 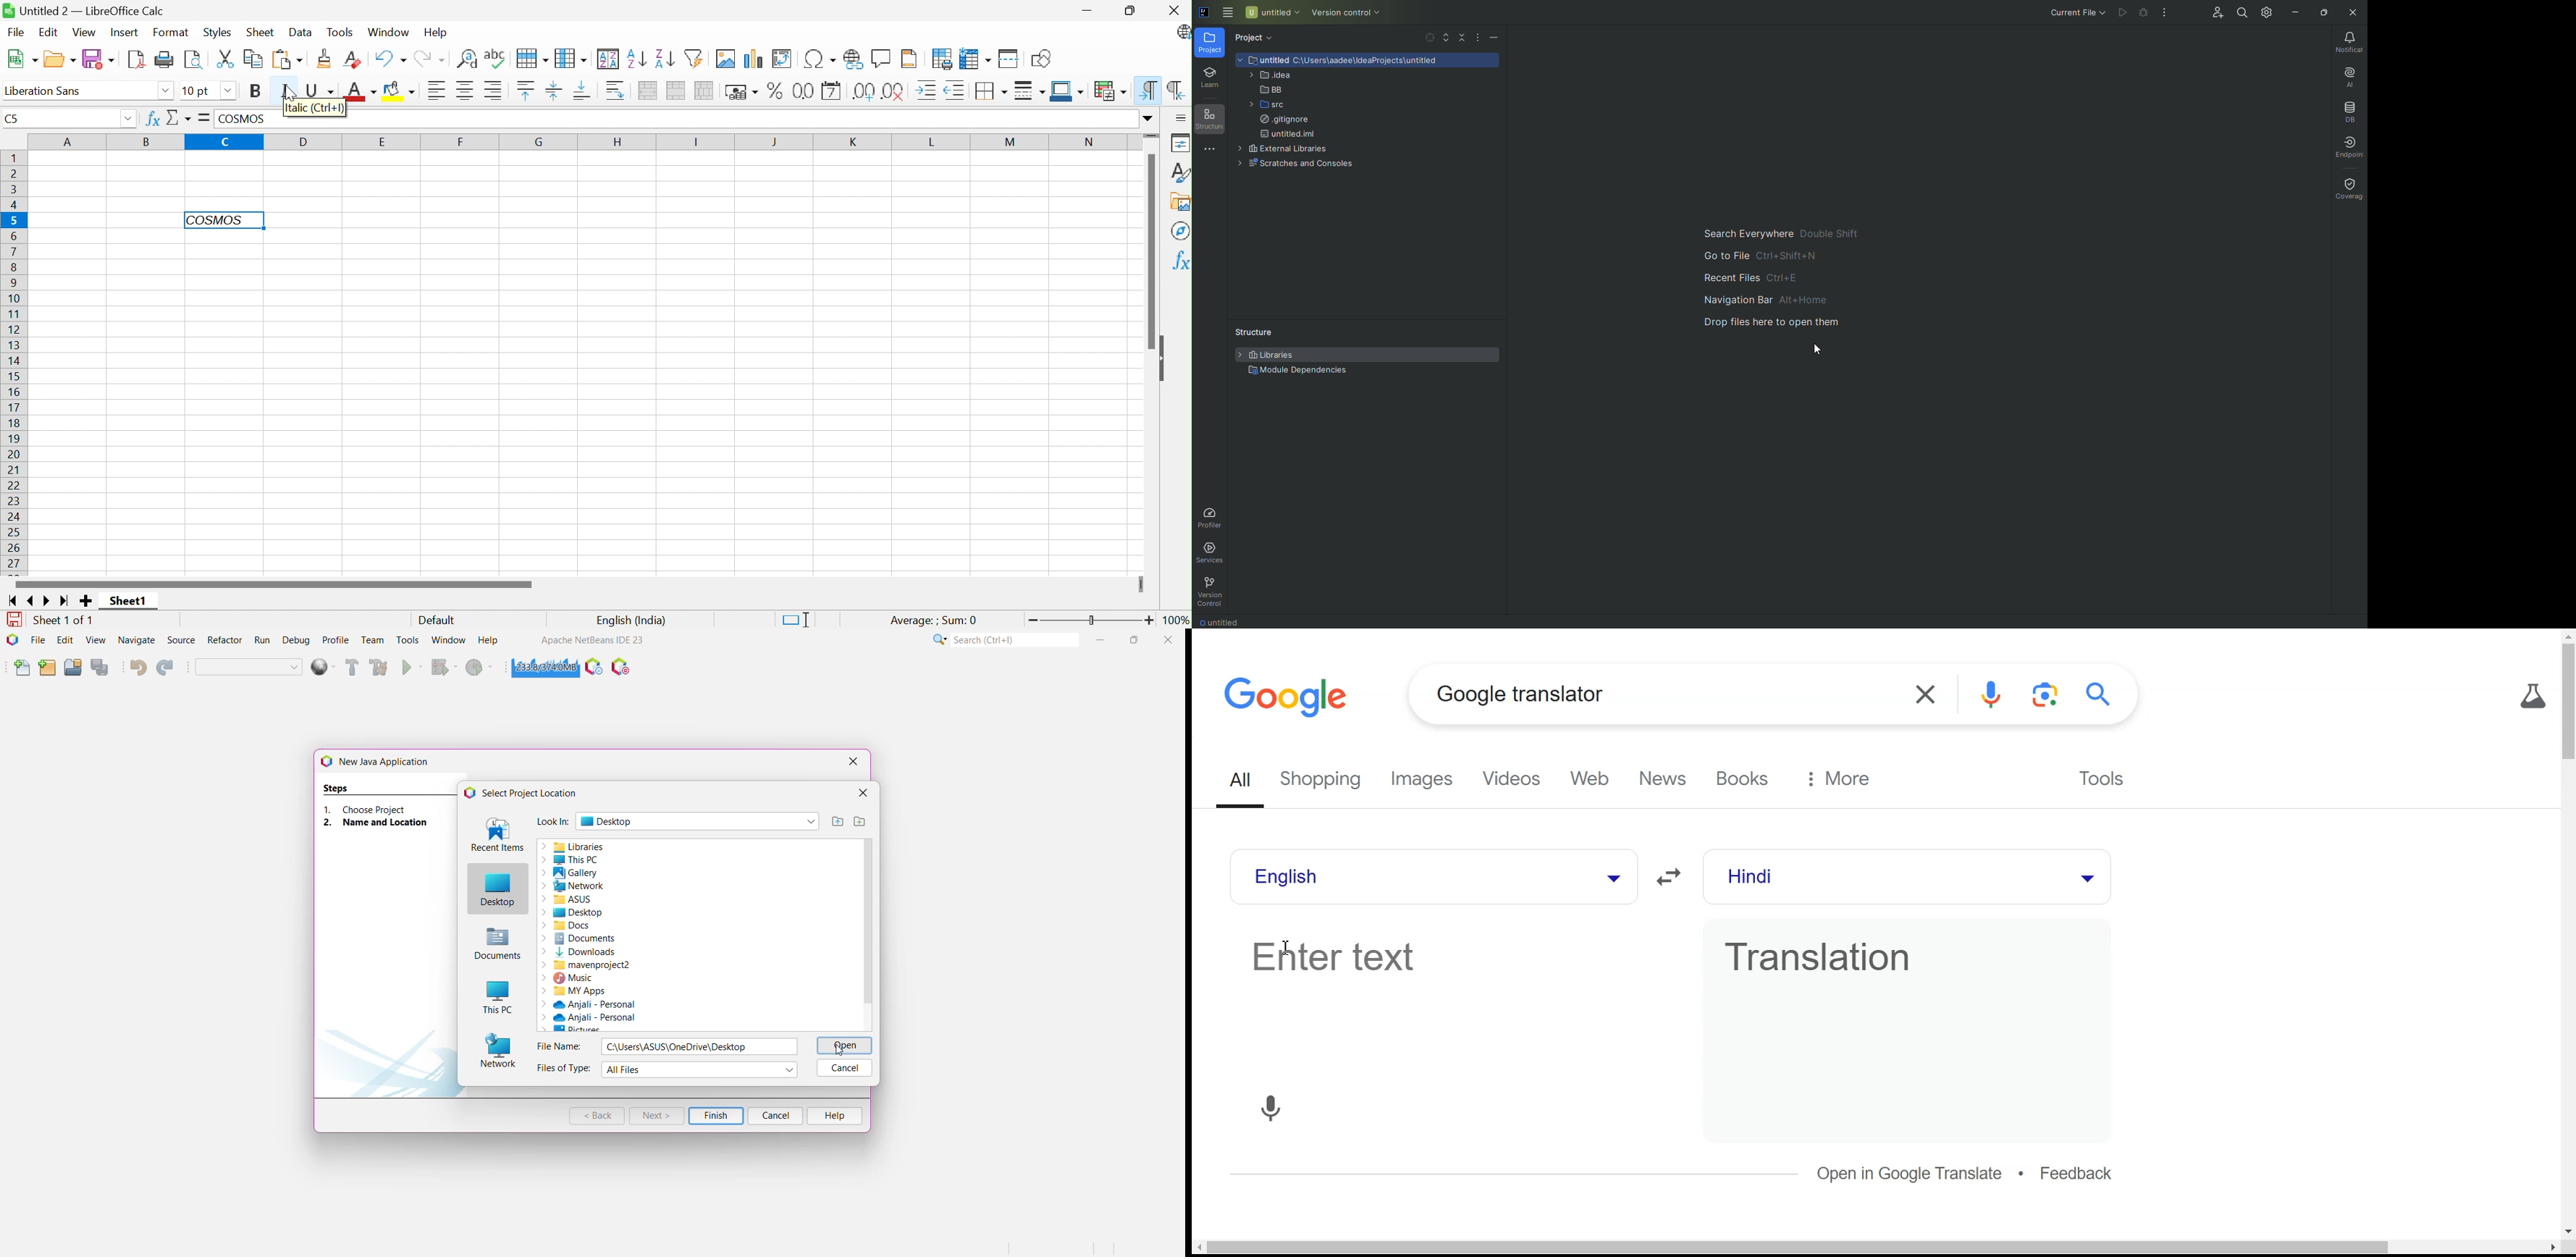 What do you see at coordinates (580, 142) in the screenshot?
I see `Column names` at bounding box center [580, 142].